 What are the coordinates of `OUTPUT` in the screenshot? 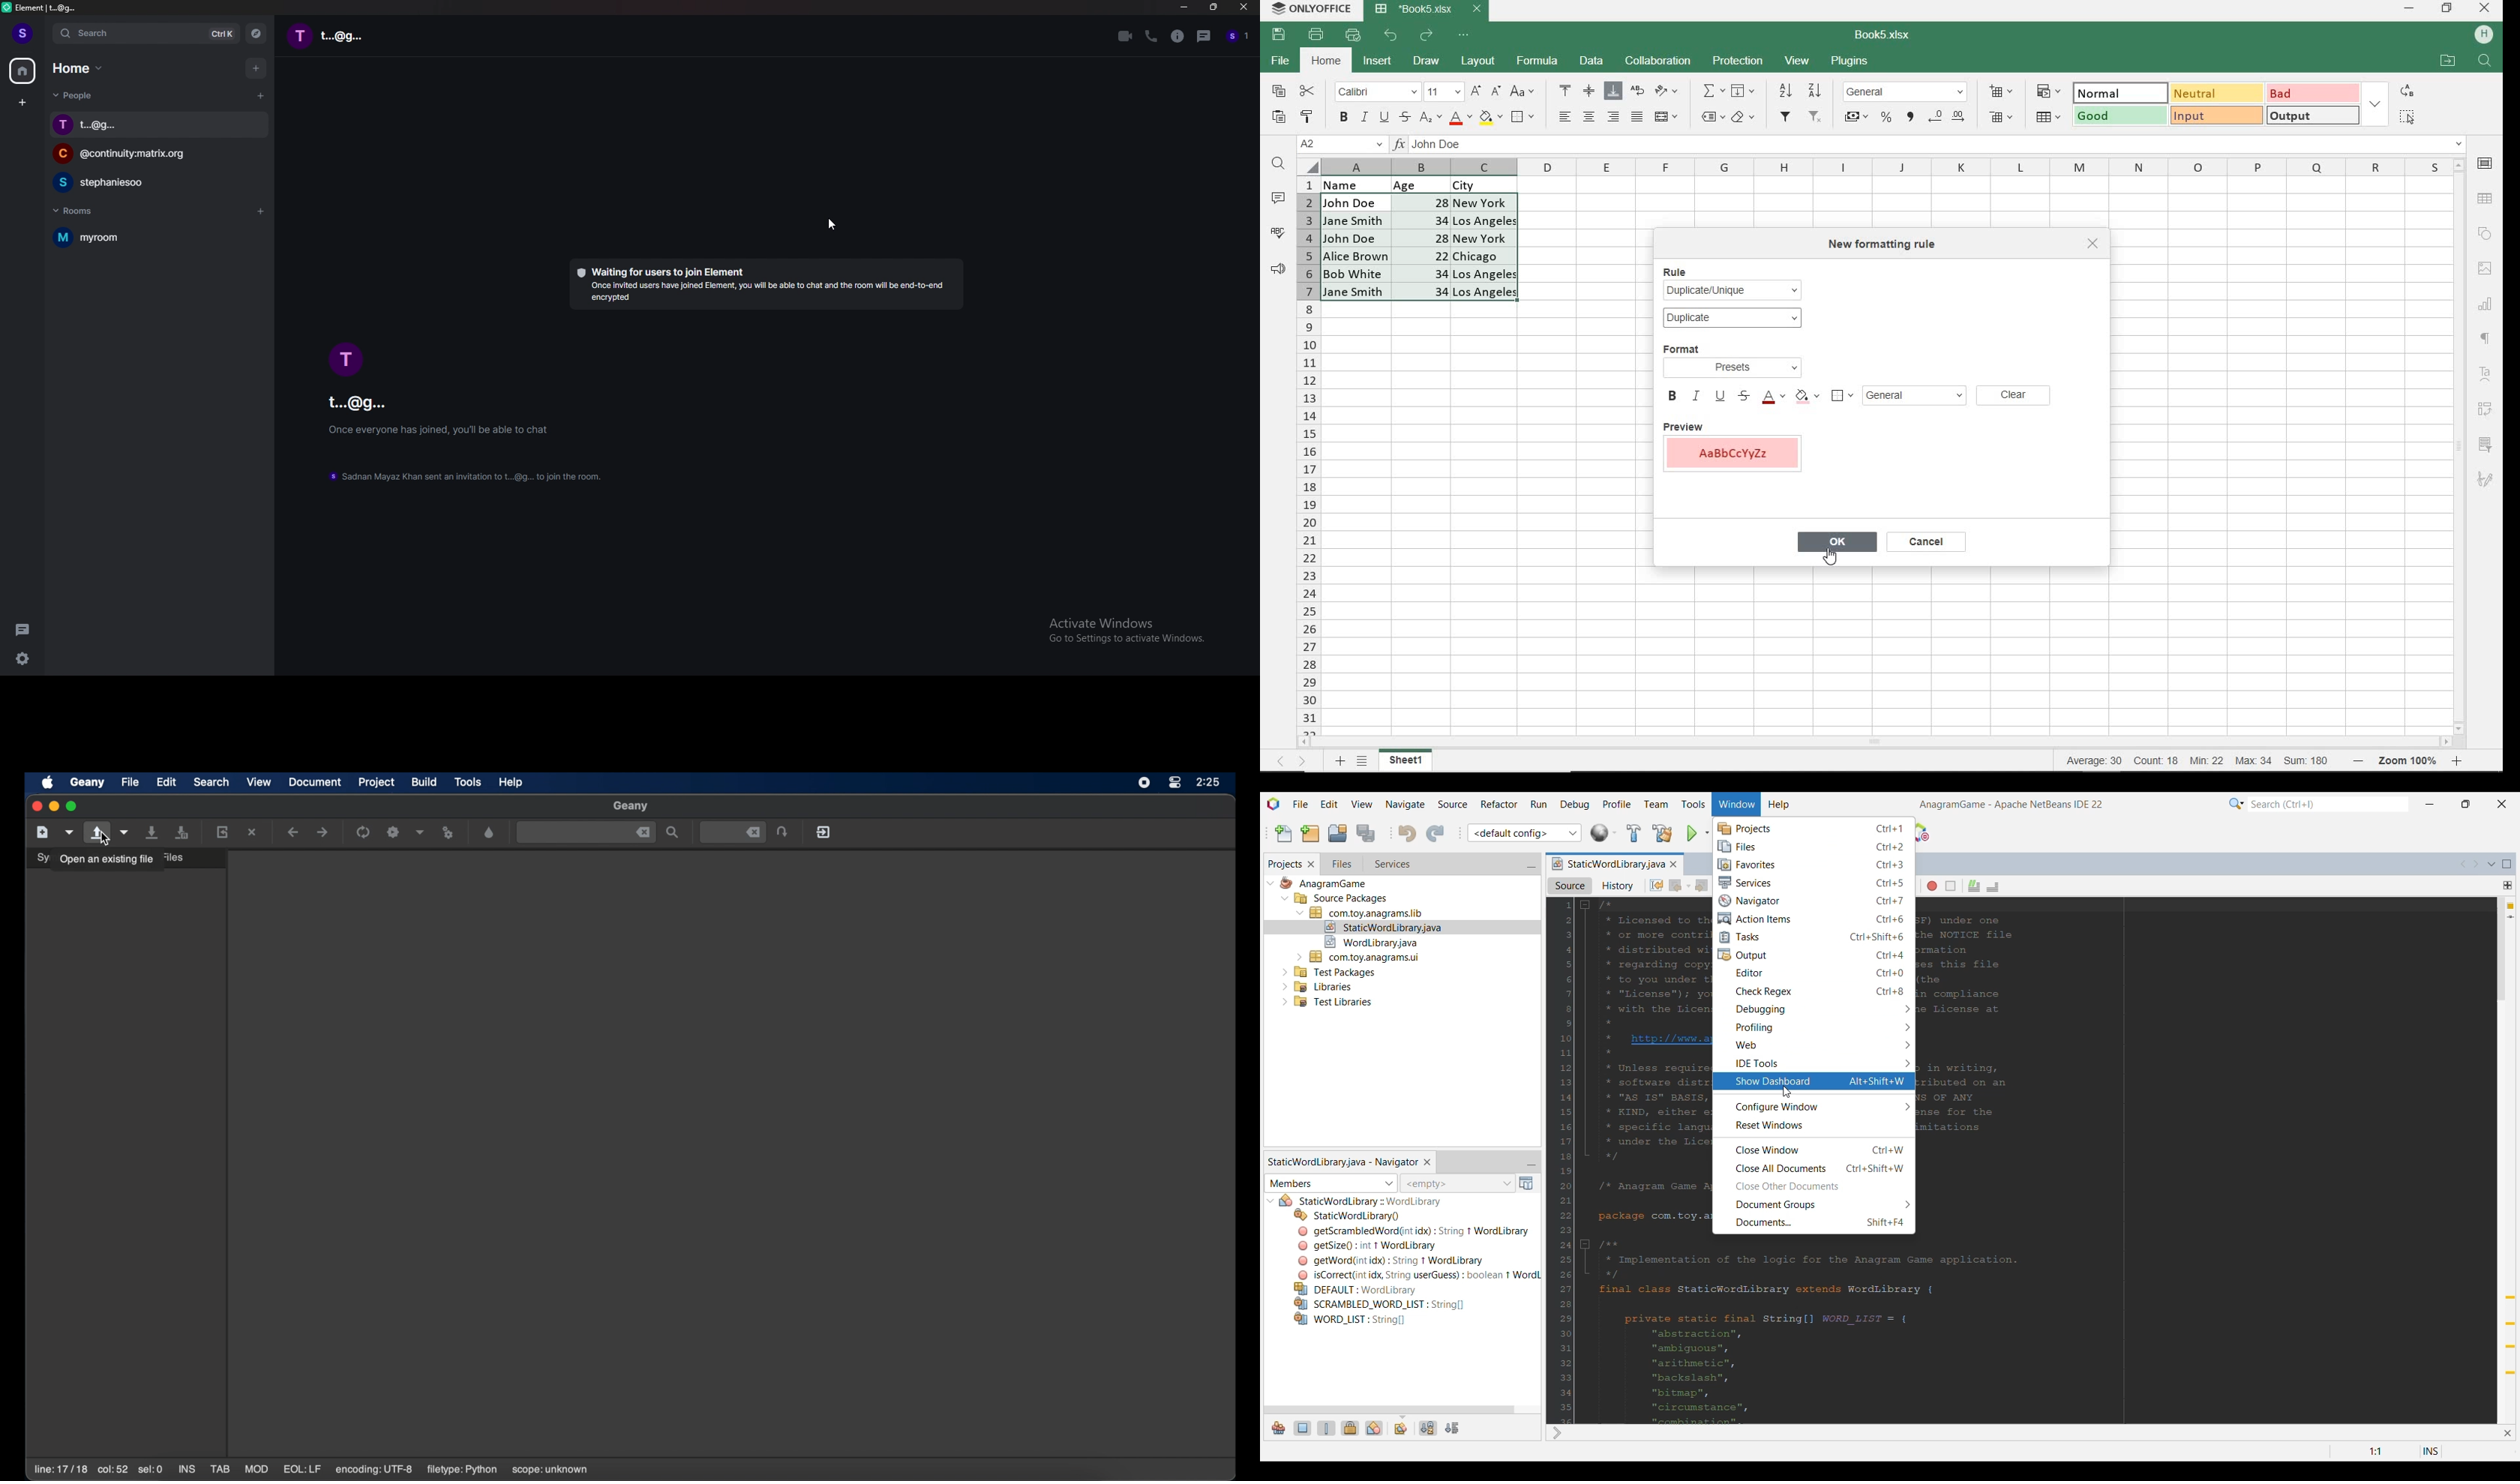 It's located at (2312, 115).